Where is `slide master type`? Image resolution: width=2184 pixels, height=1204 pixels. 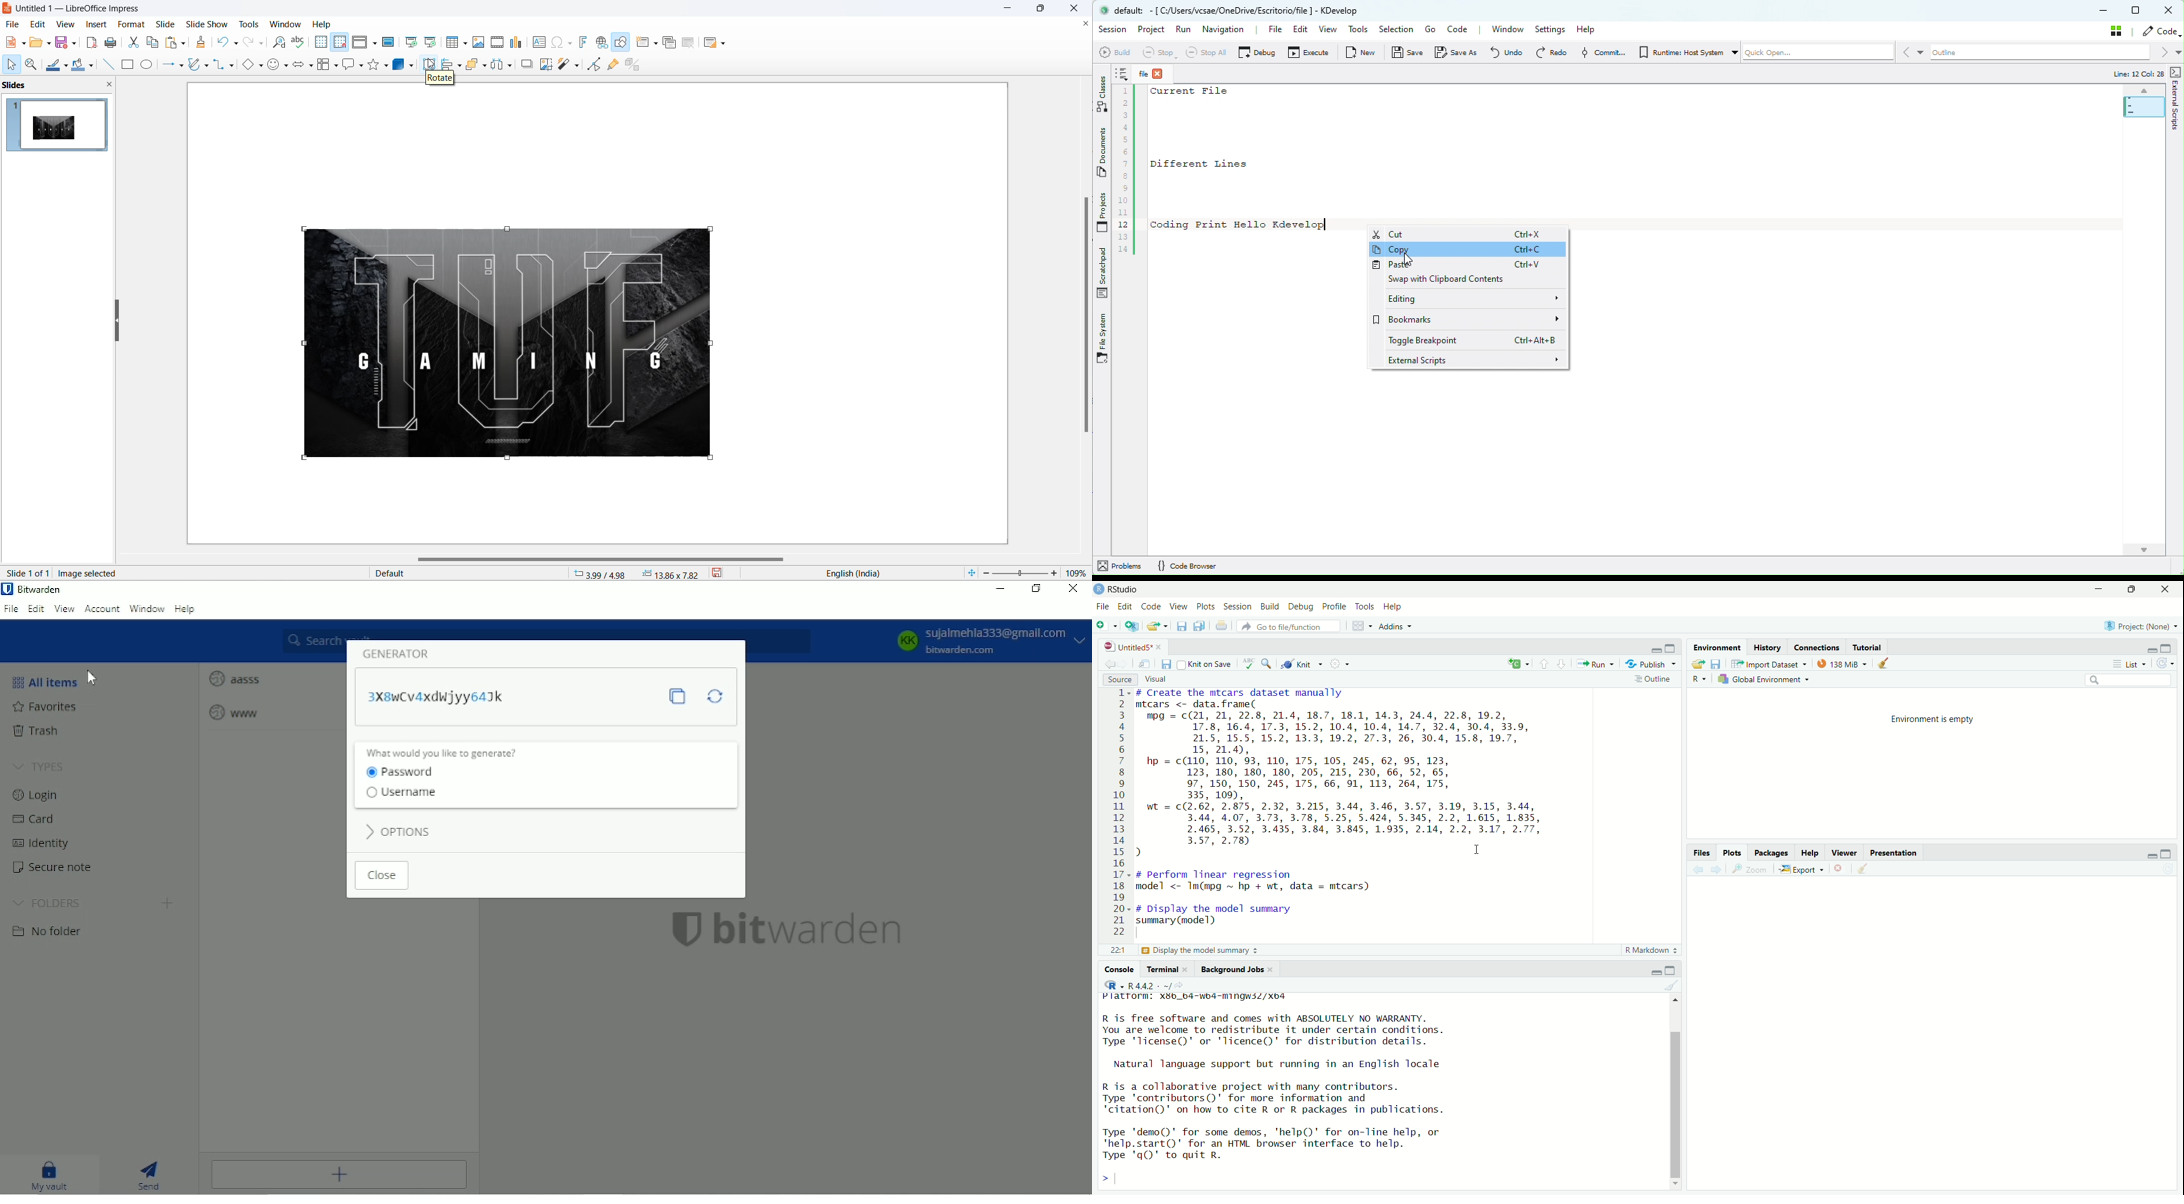
slide master type is located at coordinates (470, 574).